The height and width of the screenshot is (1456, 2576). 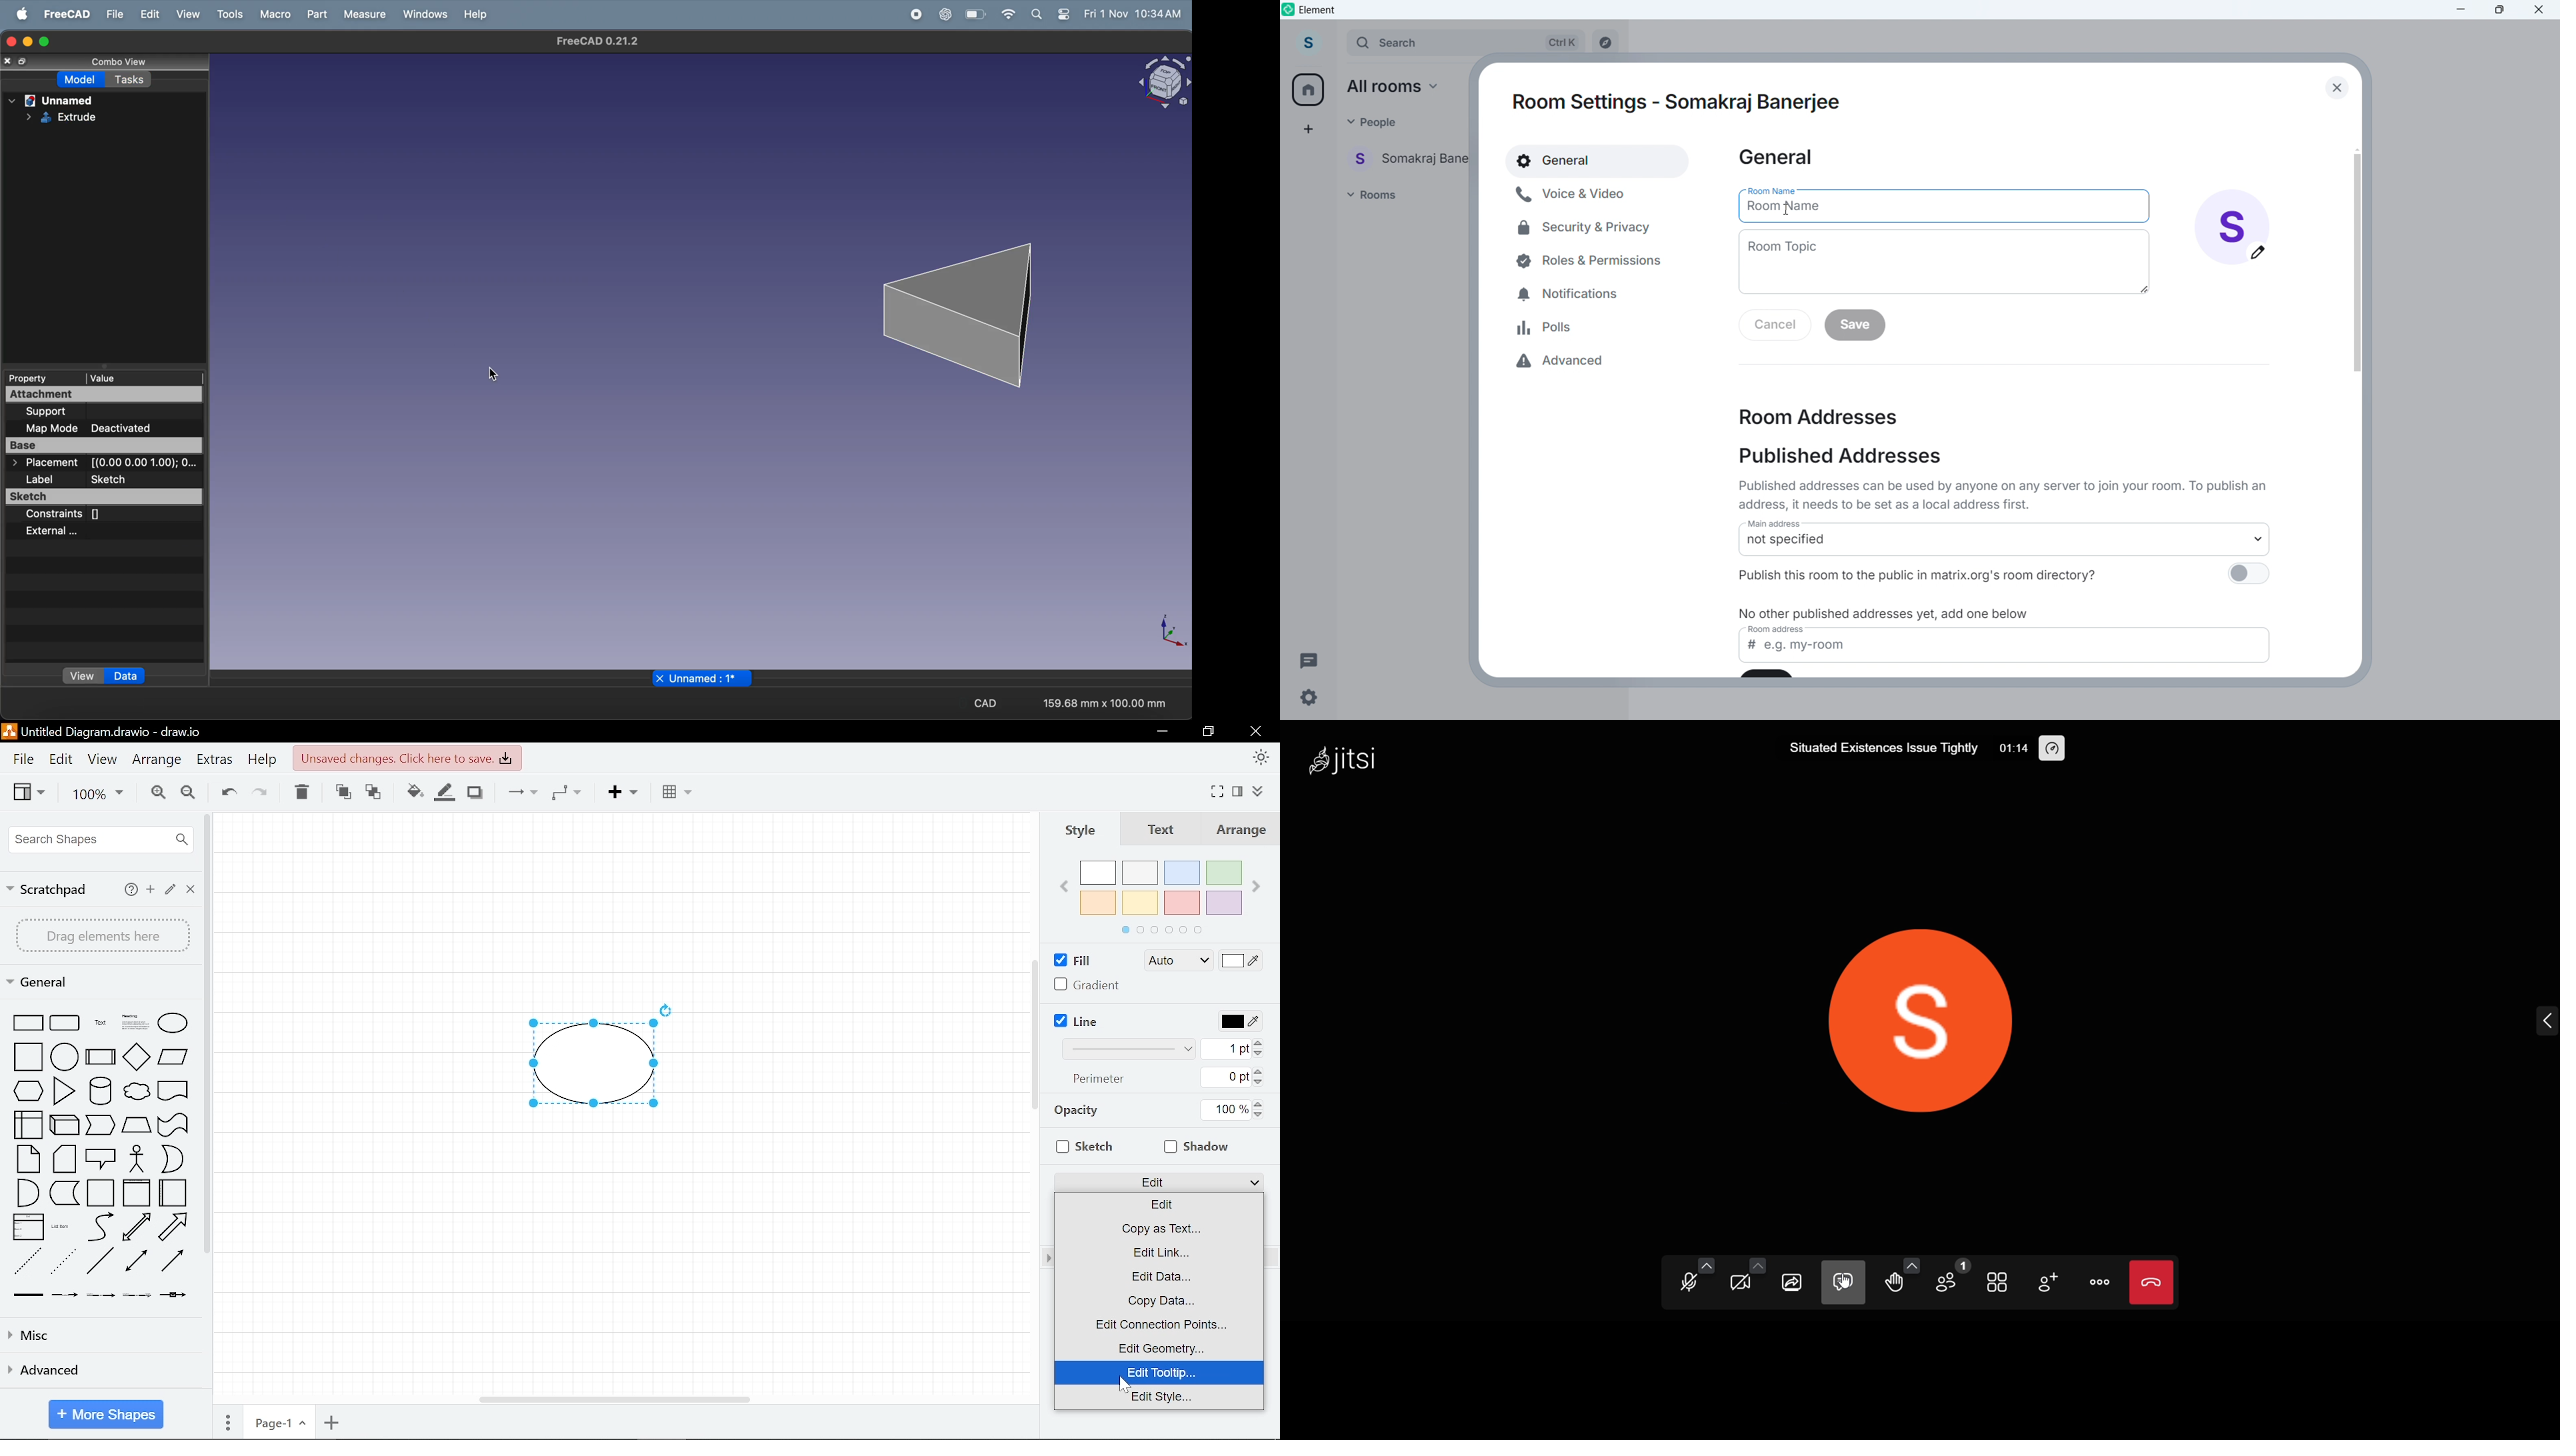 What do you see at coordinates (135, 1193) in the screenshot?
I see `vertical container` at bounding box center [135, 1193].